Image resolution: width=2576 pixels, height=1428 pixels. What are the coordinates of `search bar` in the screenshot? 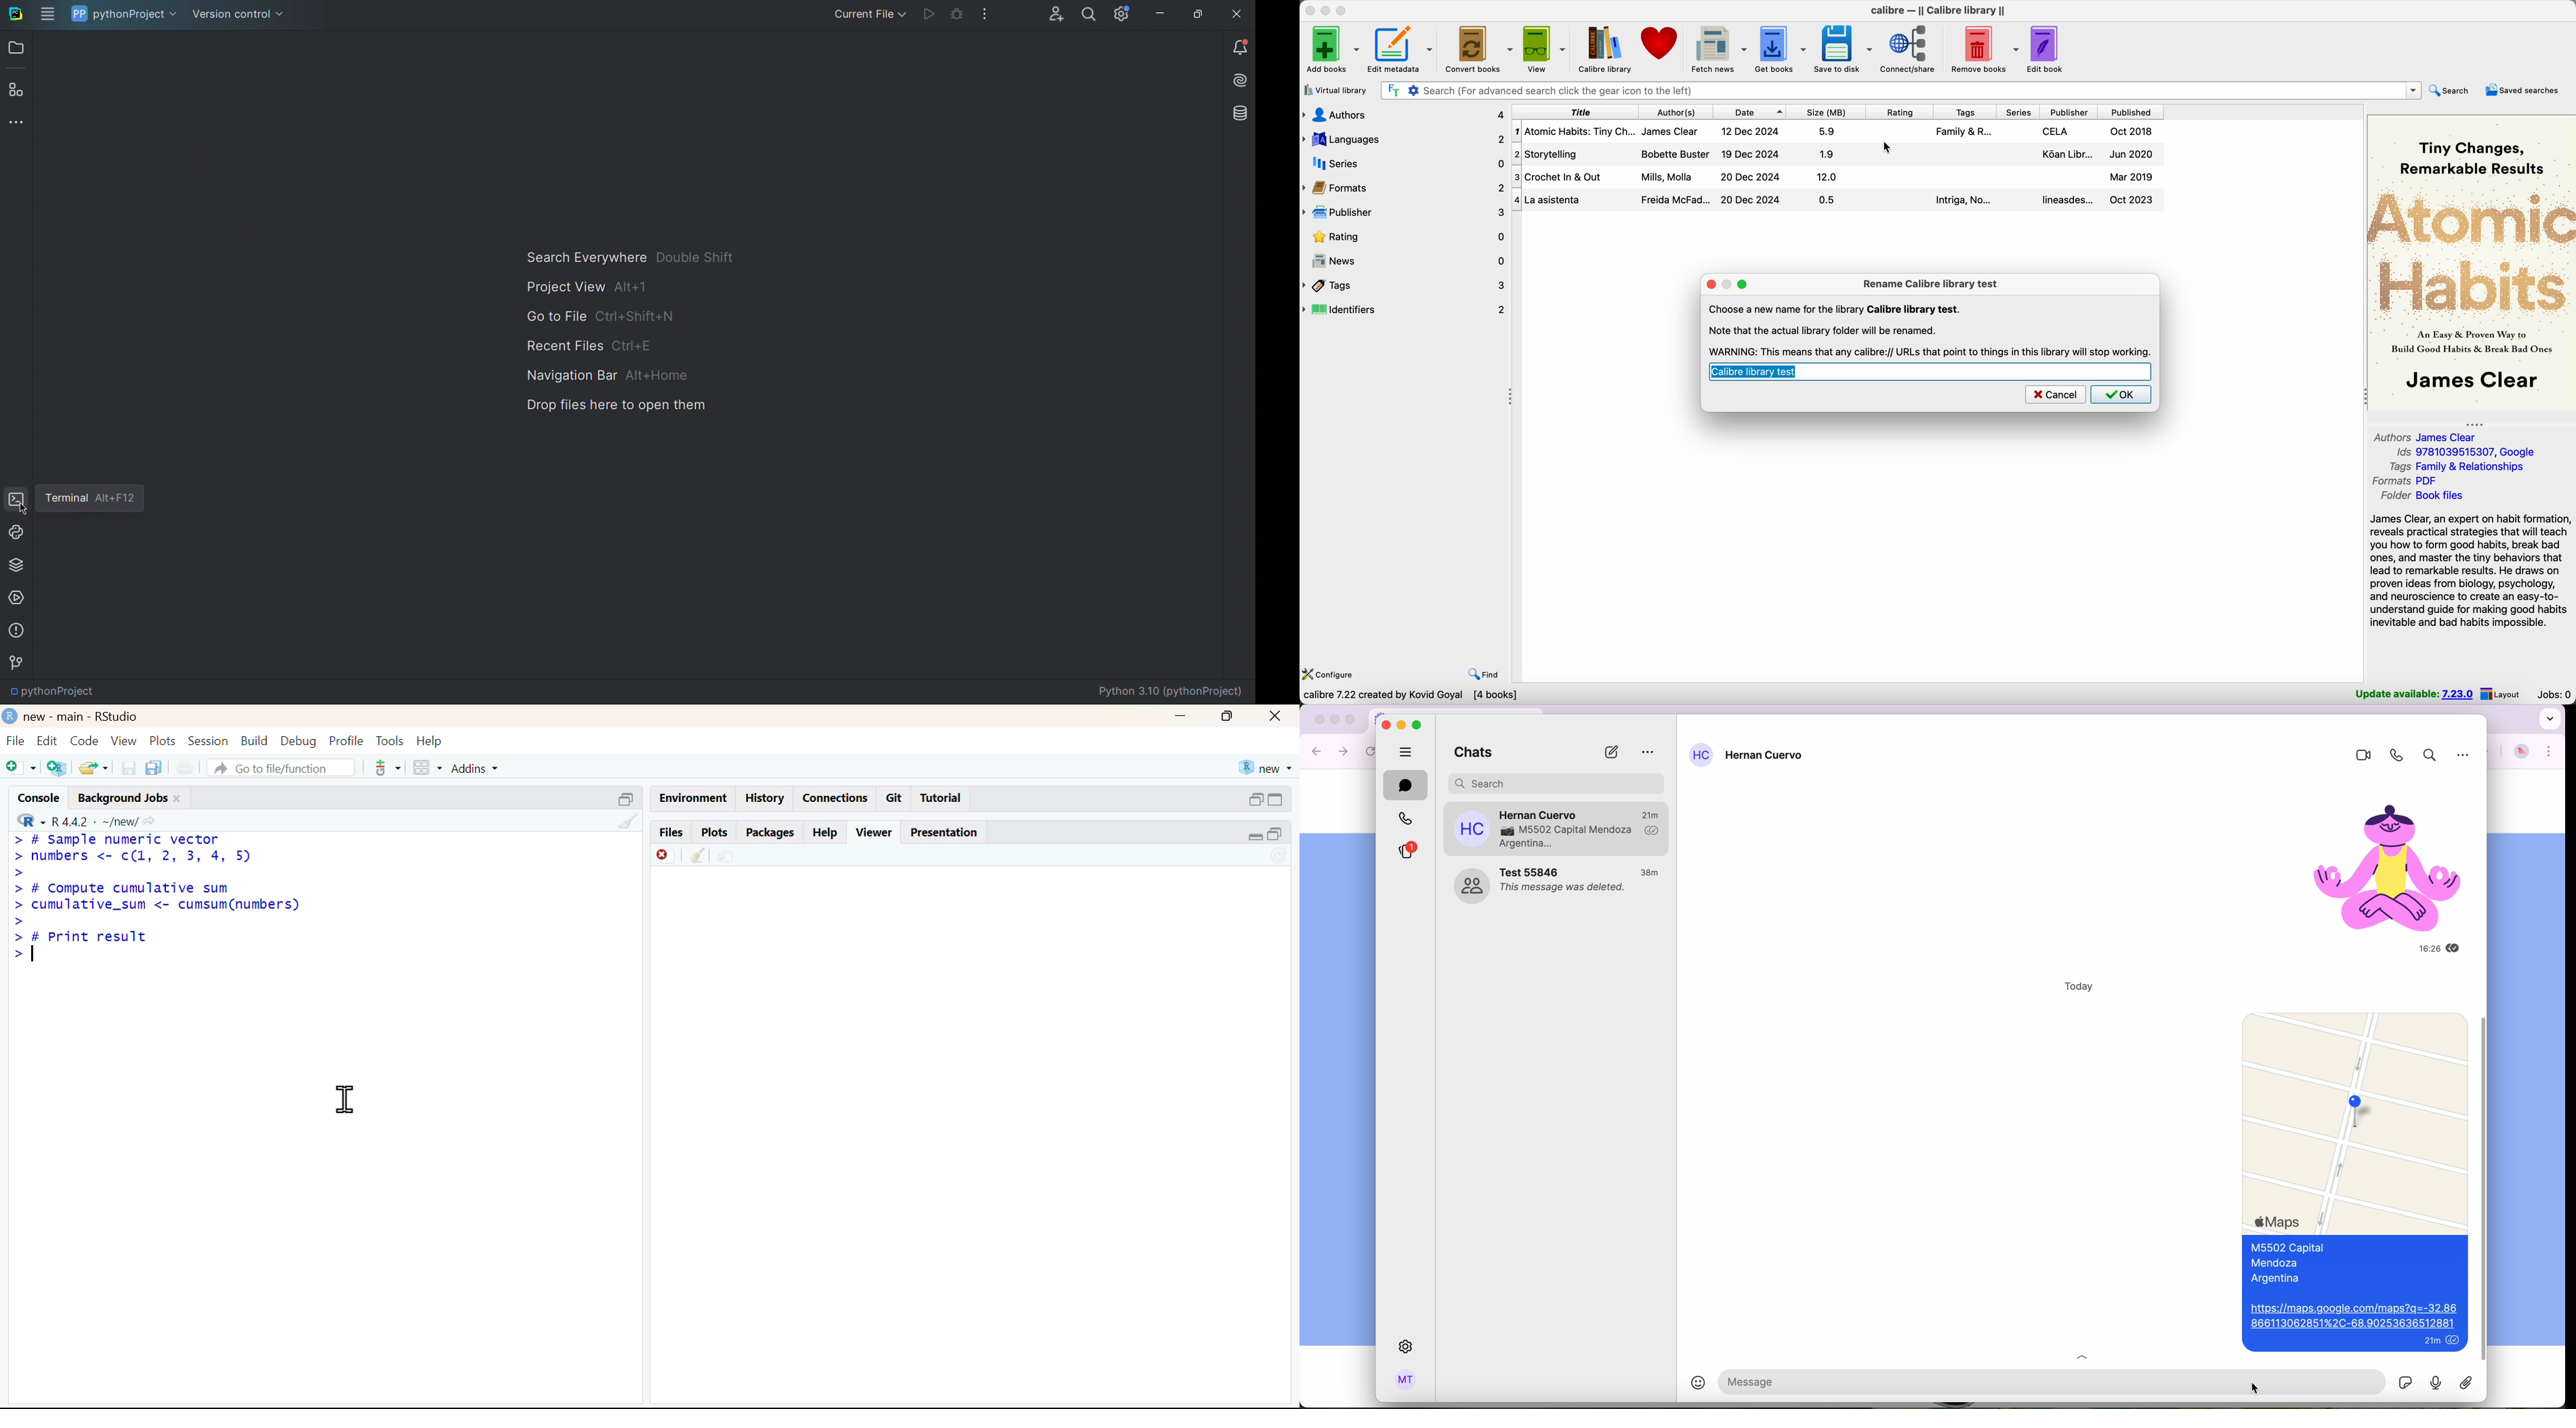 It's located at (1900, 90).